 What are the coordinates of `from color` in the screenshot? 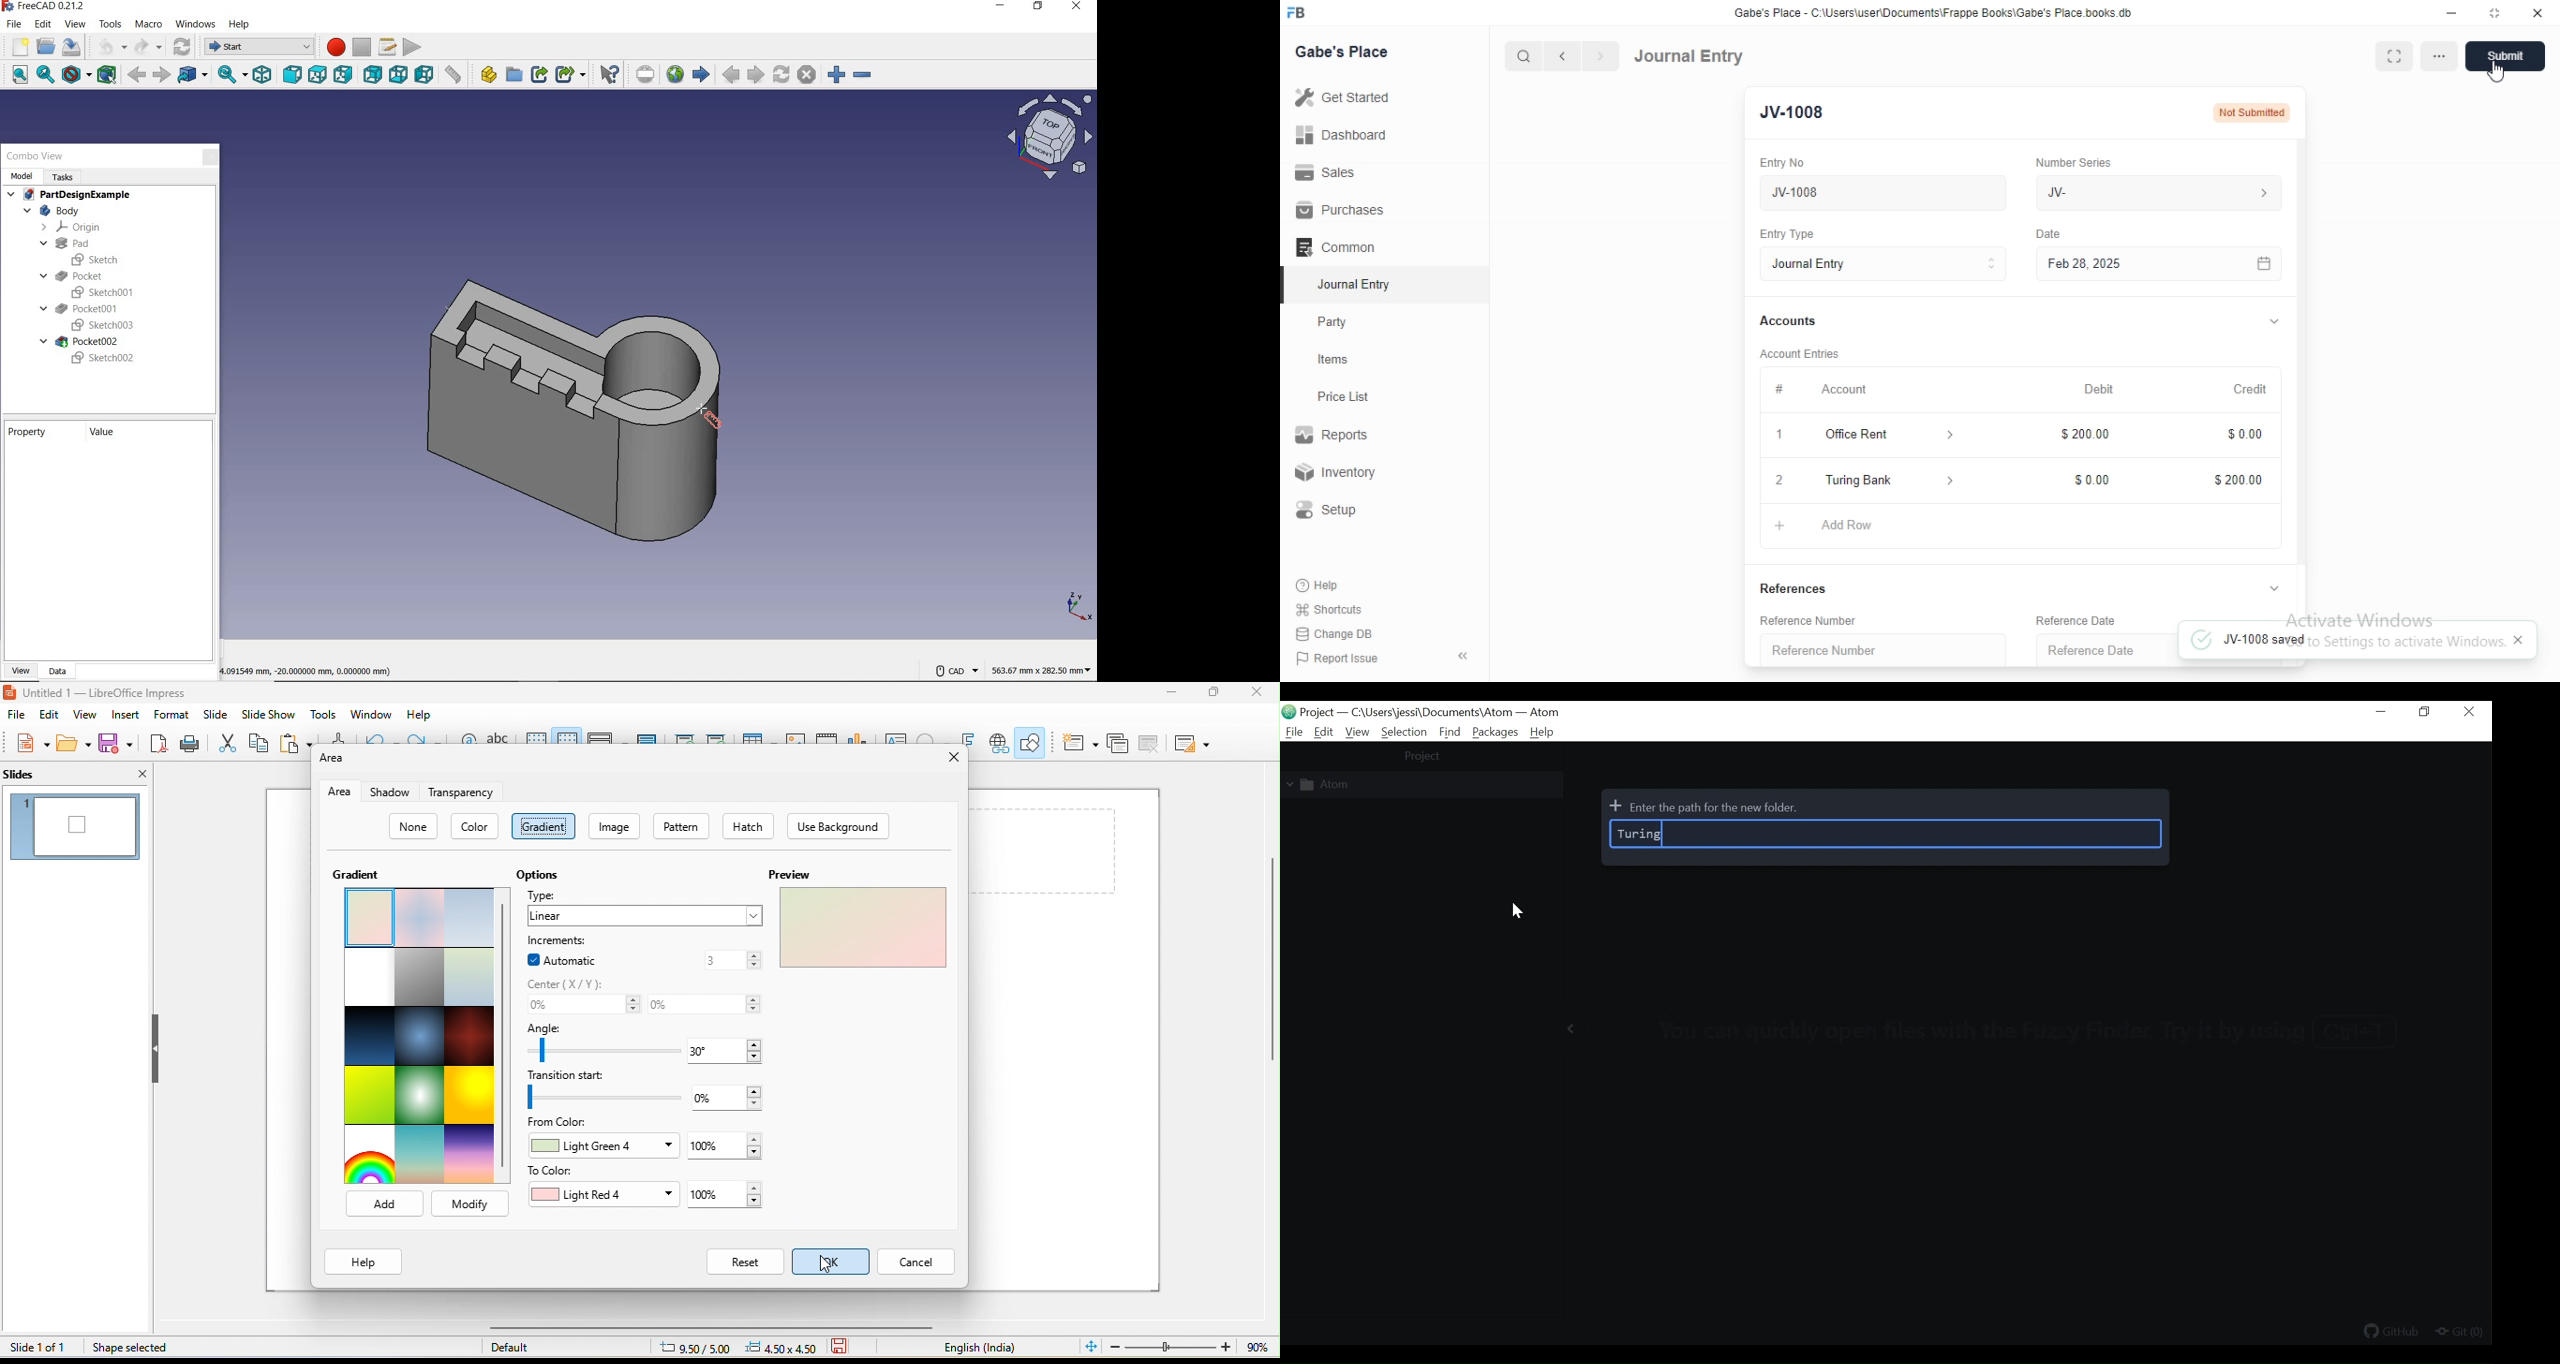 It's located at (563, 1123).